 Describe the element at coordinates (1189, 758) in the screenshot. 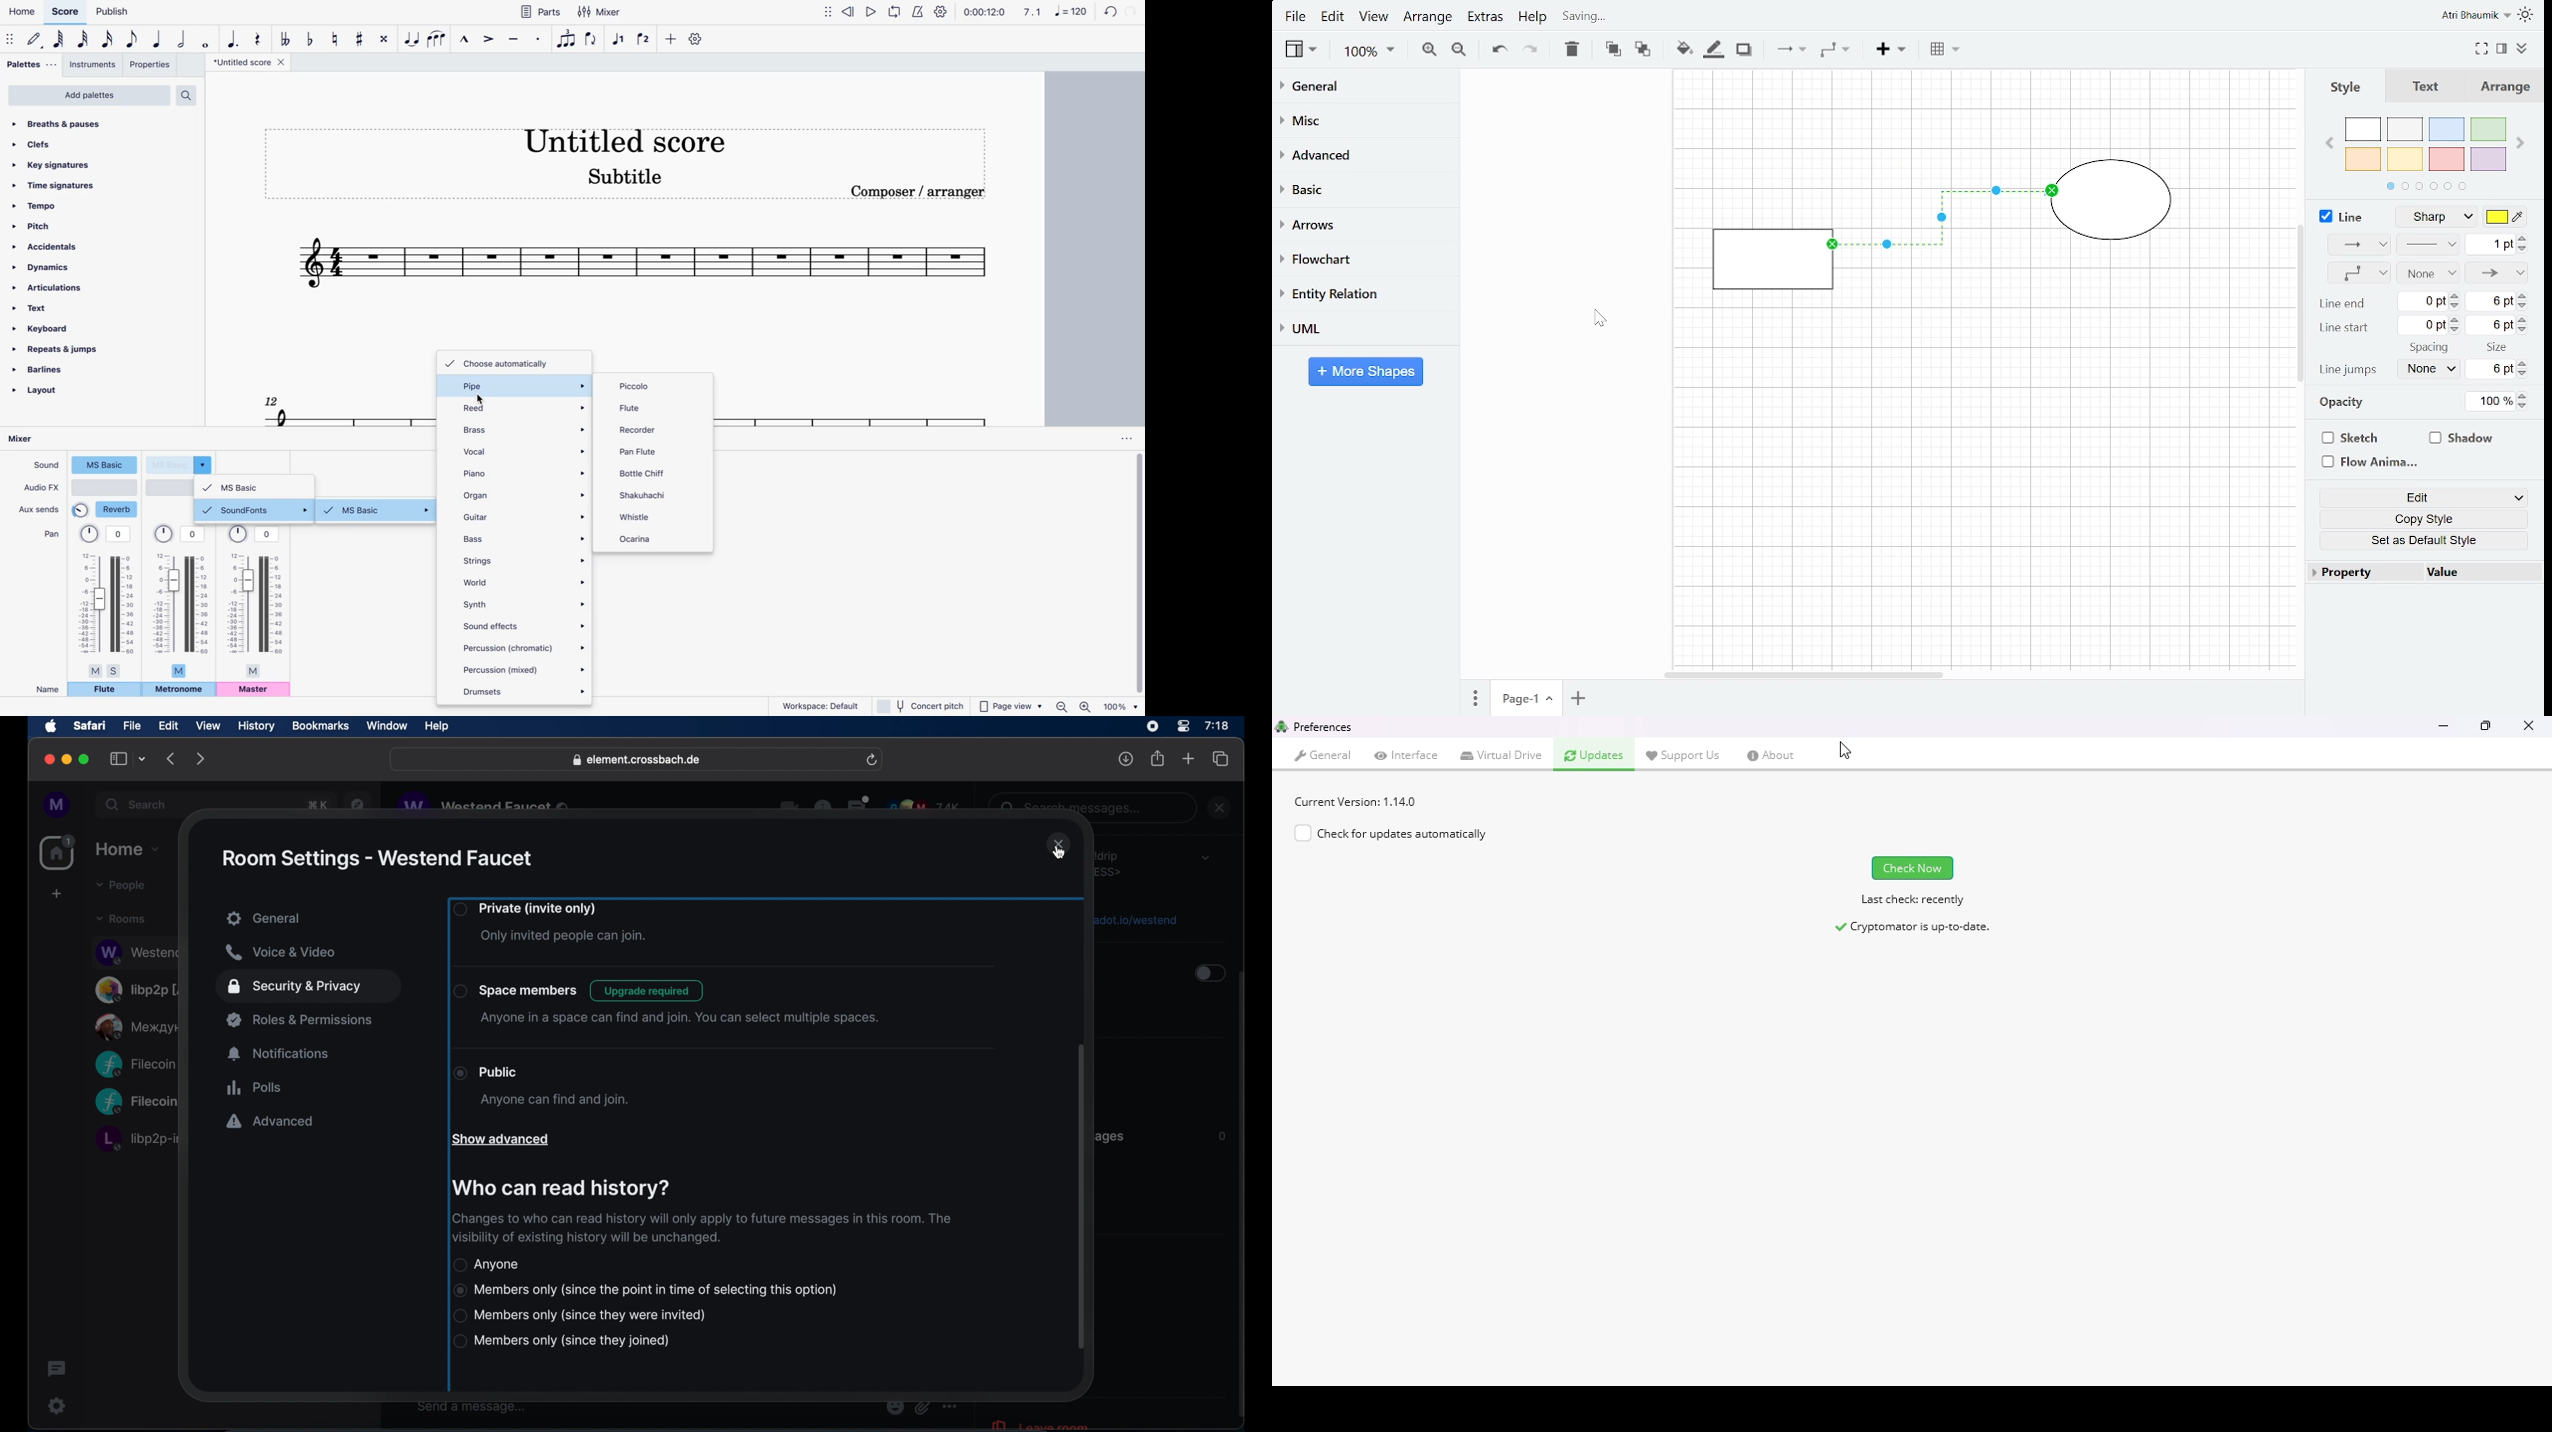

I see `new tab` at that location.